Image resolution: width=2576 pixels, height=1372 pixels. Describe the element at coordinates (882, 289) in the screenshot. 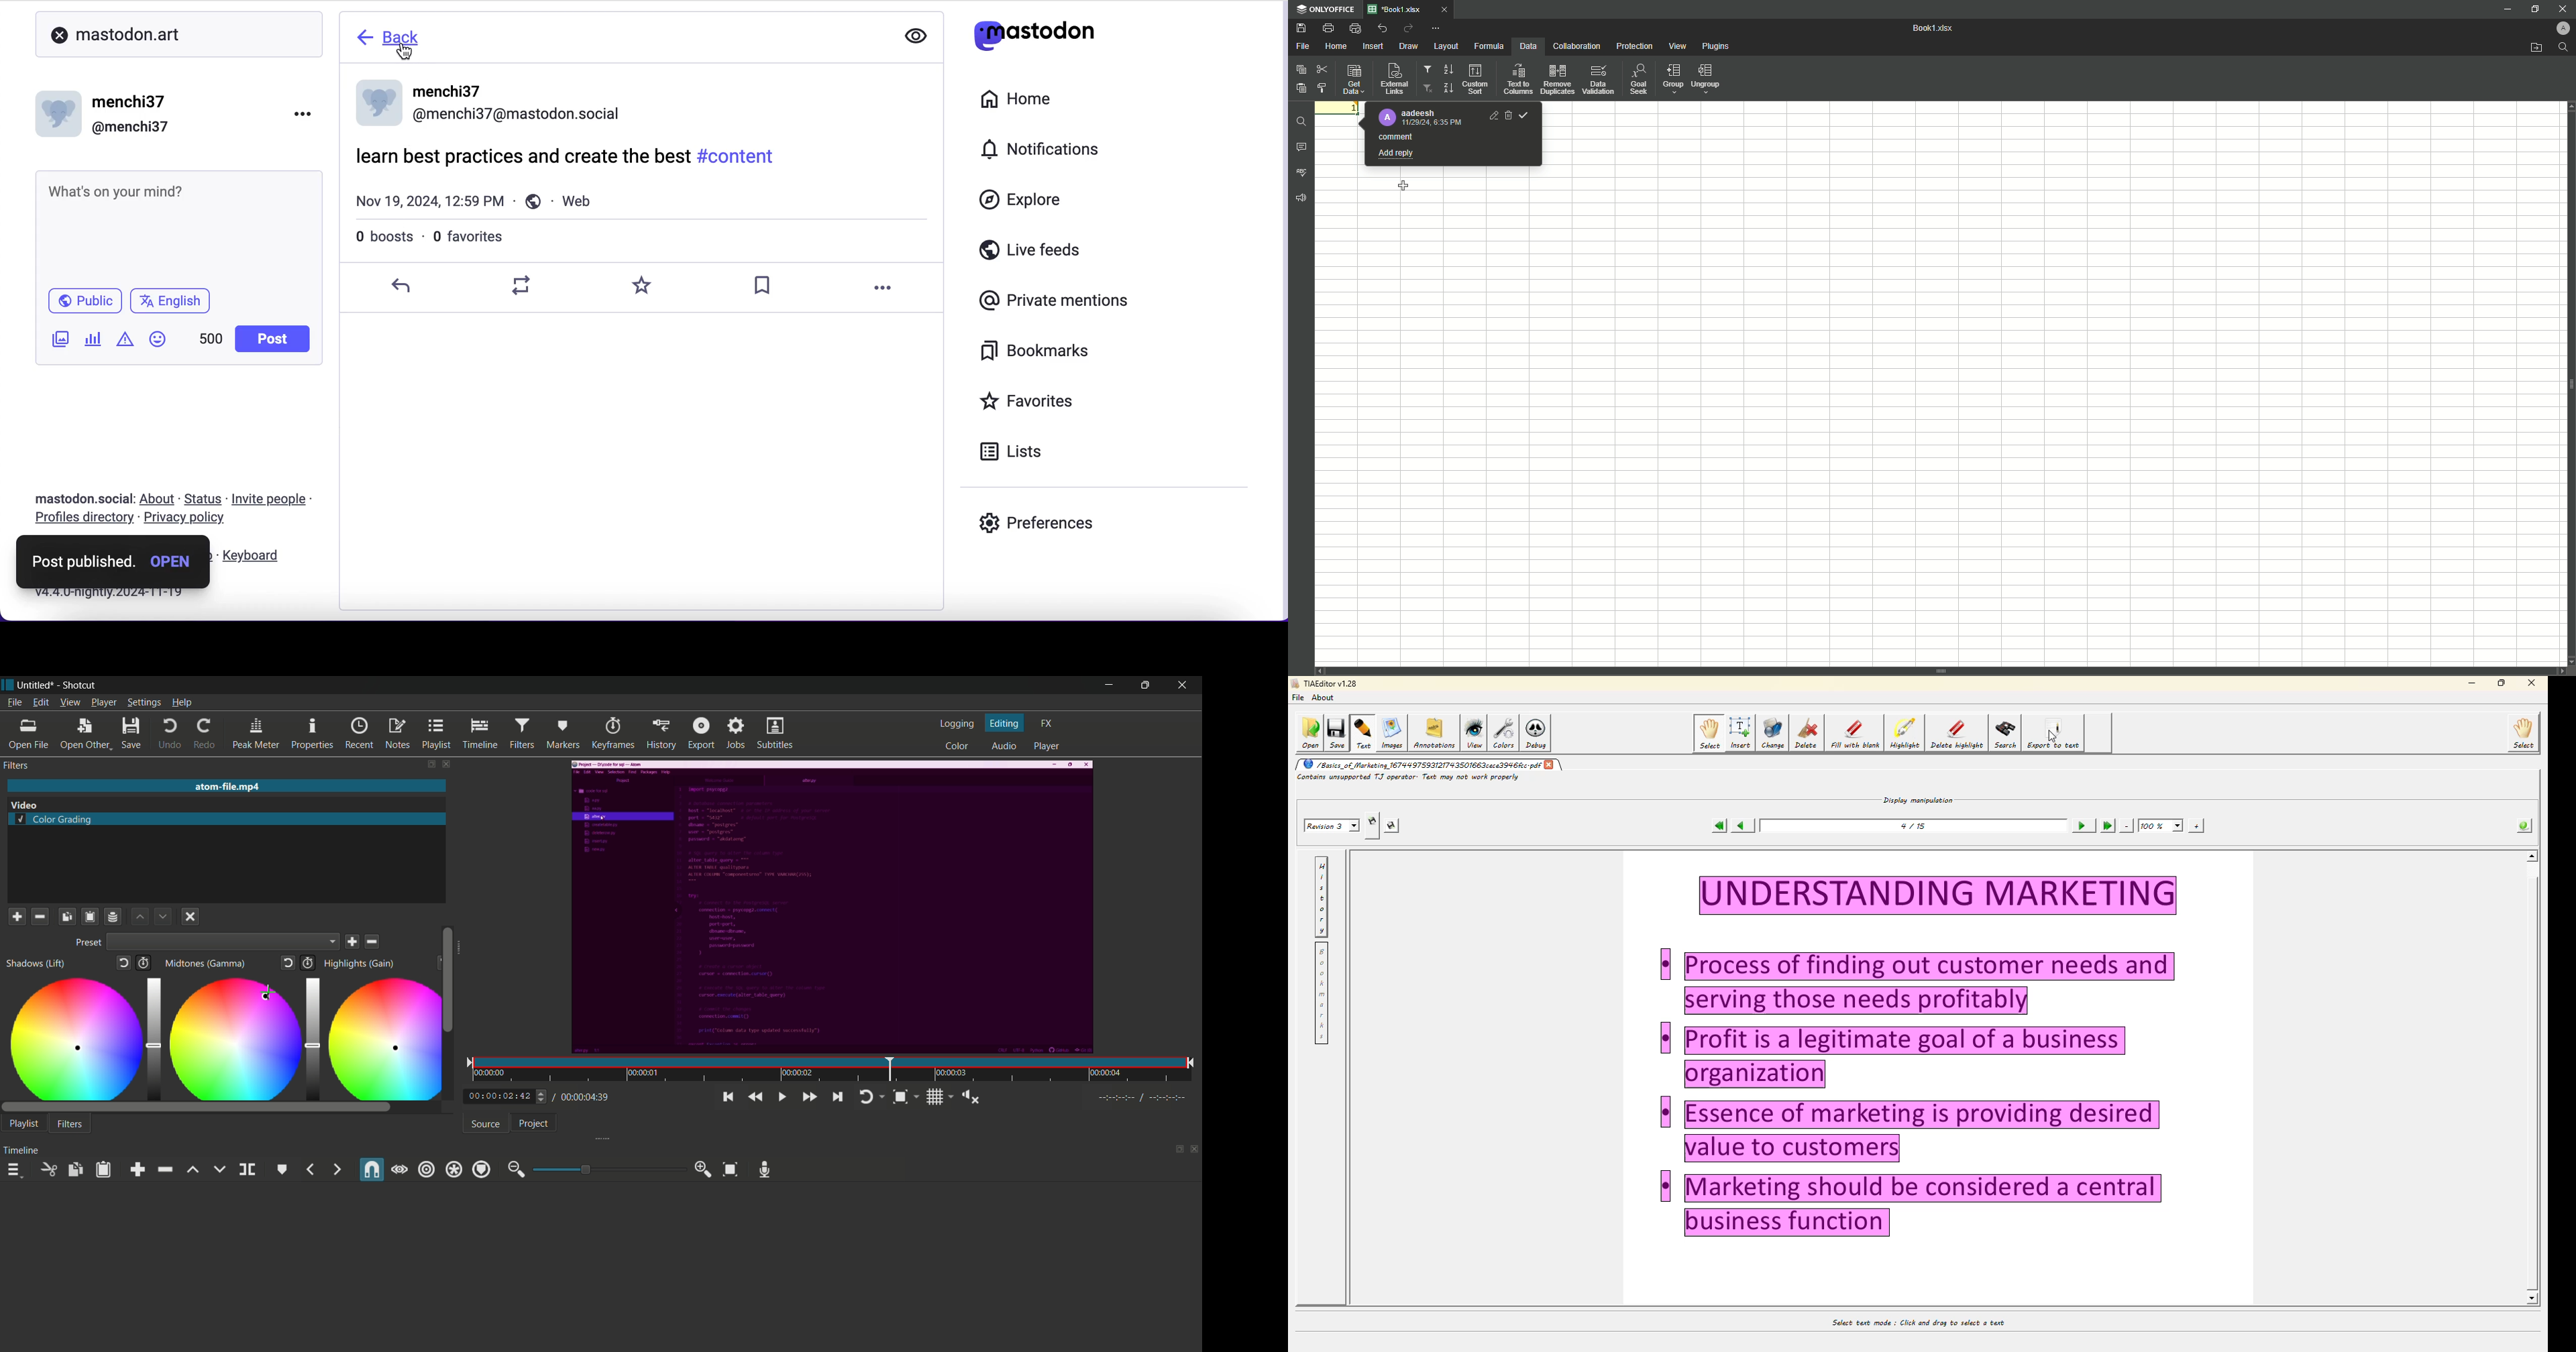

I see `options` at that location.